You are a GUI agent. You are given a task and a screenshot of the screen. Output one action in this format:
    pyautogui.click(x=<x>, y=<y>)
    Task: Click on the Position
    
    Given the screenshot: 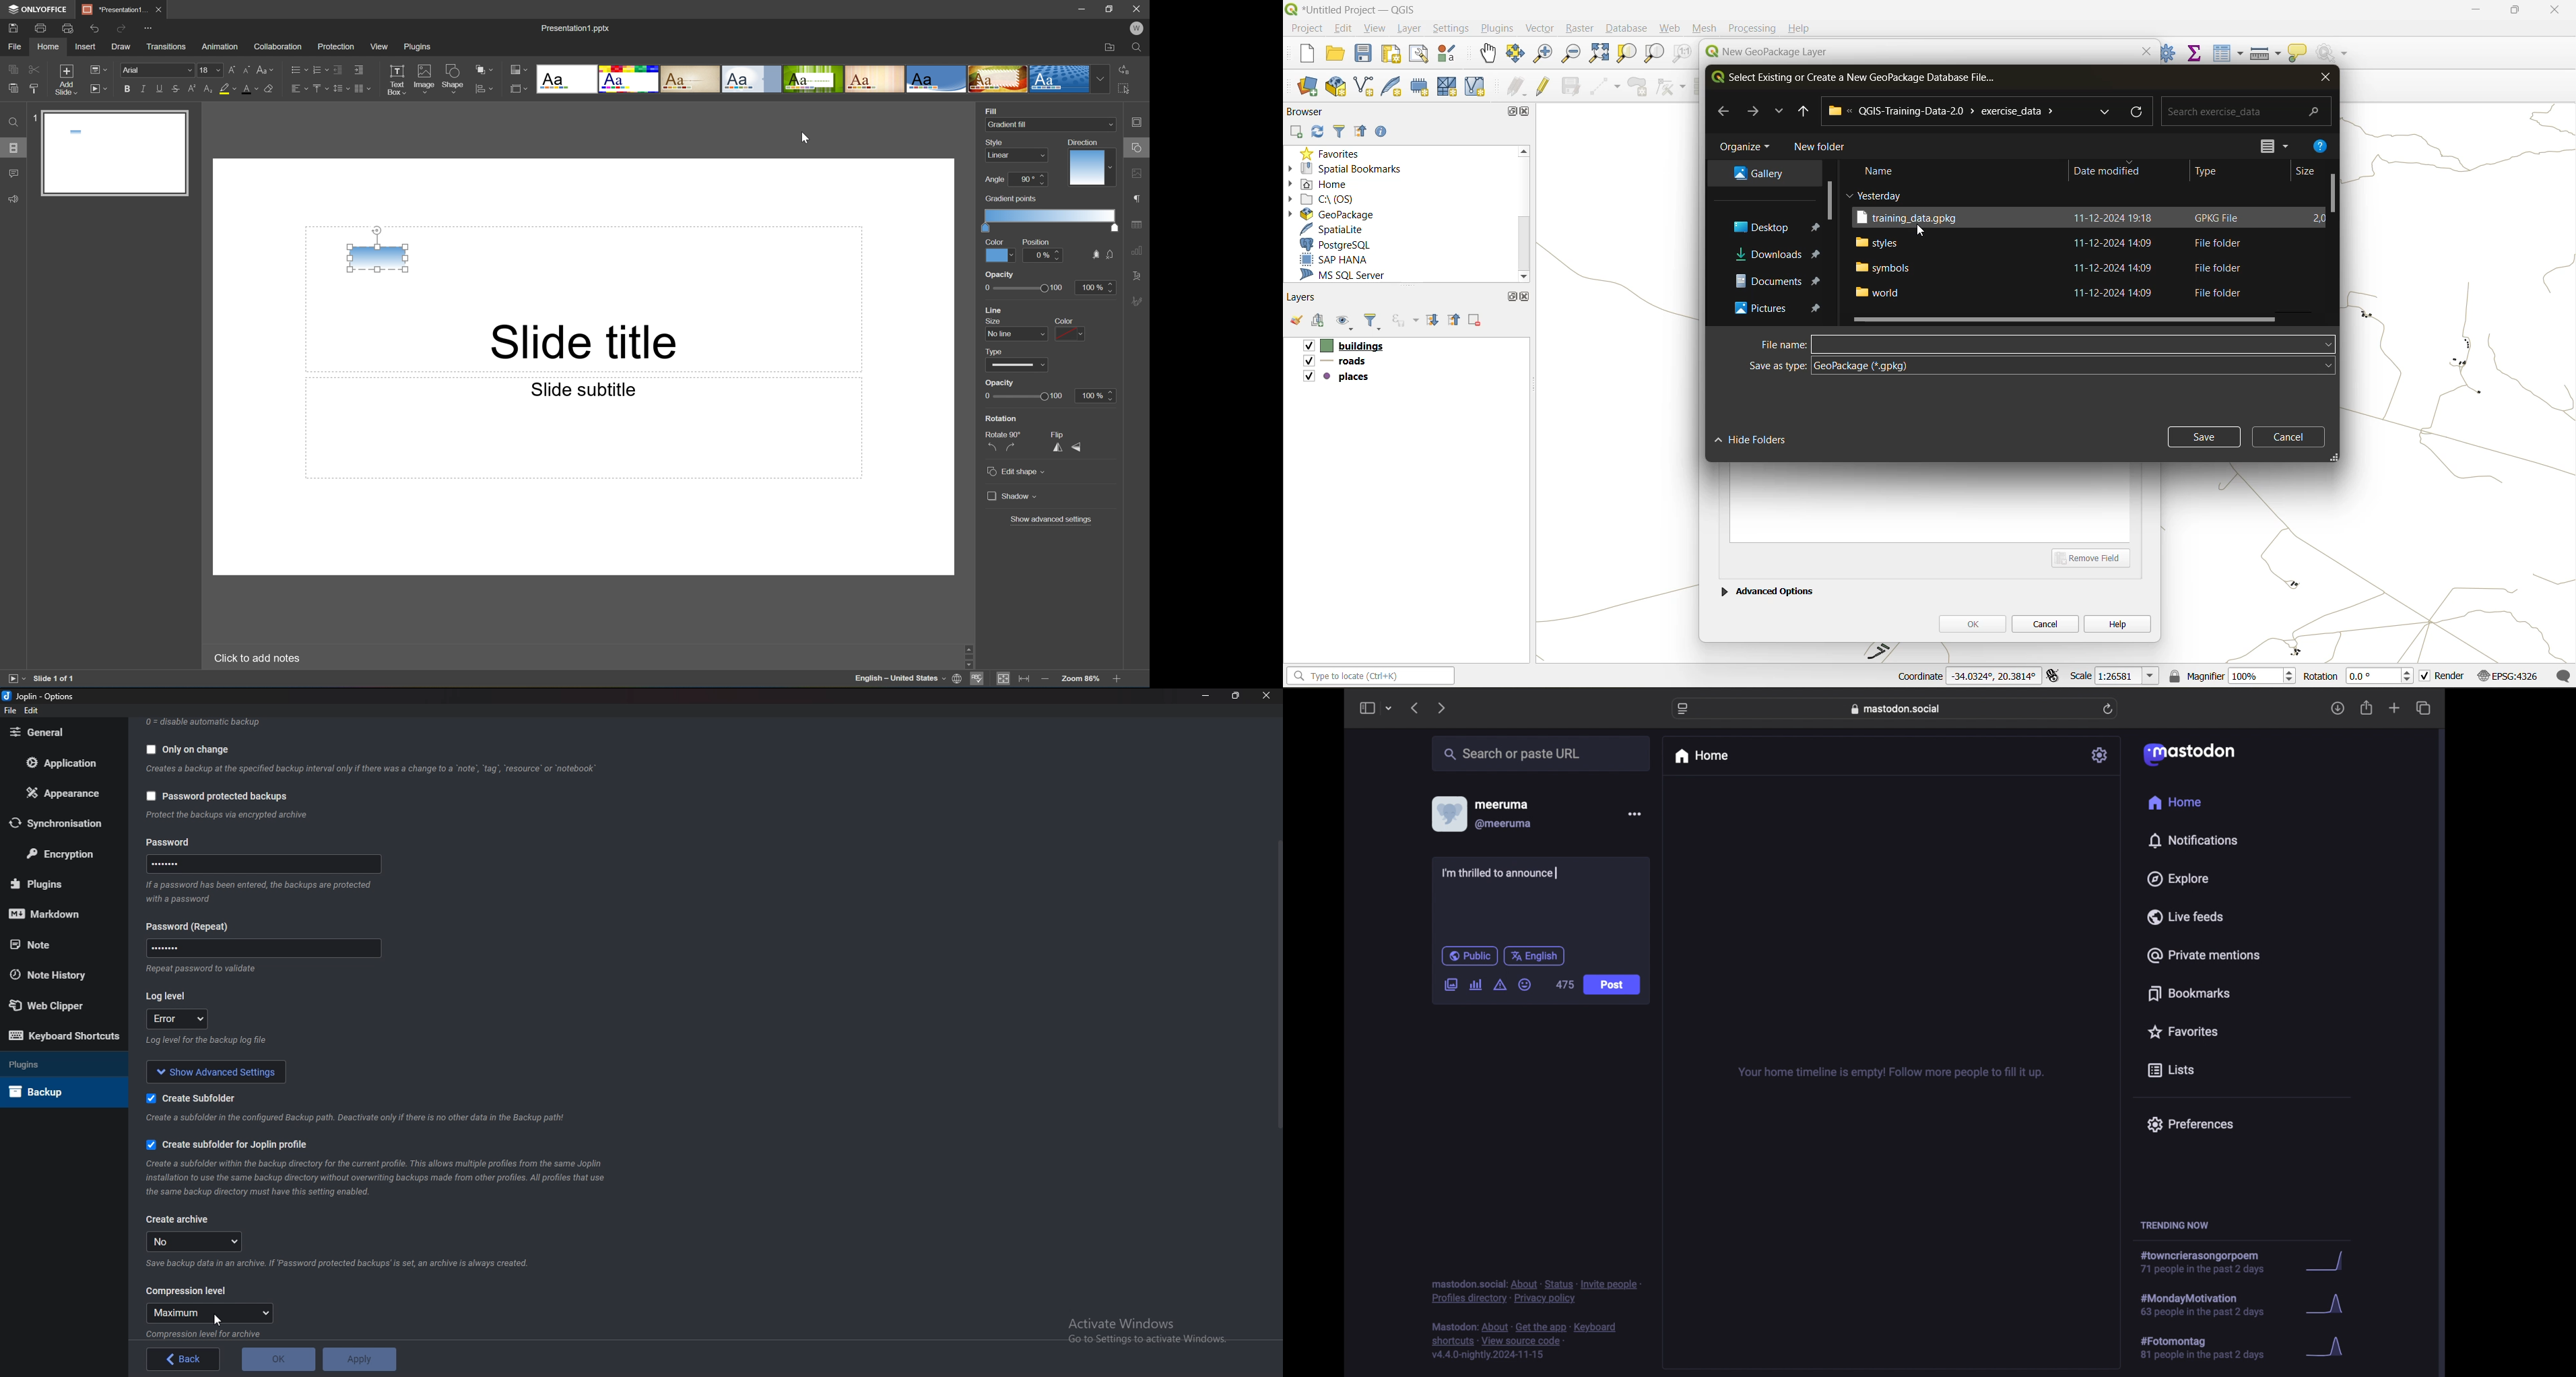 What is the action you would take?
    pyautogui.click(x=1035, y=242)
    